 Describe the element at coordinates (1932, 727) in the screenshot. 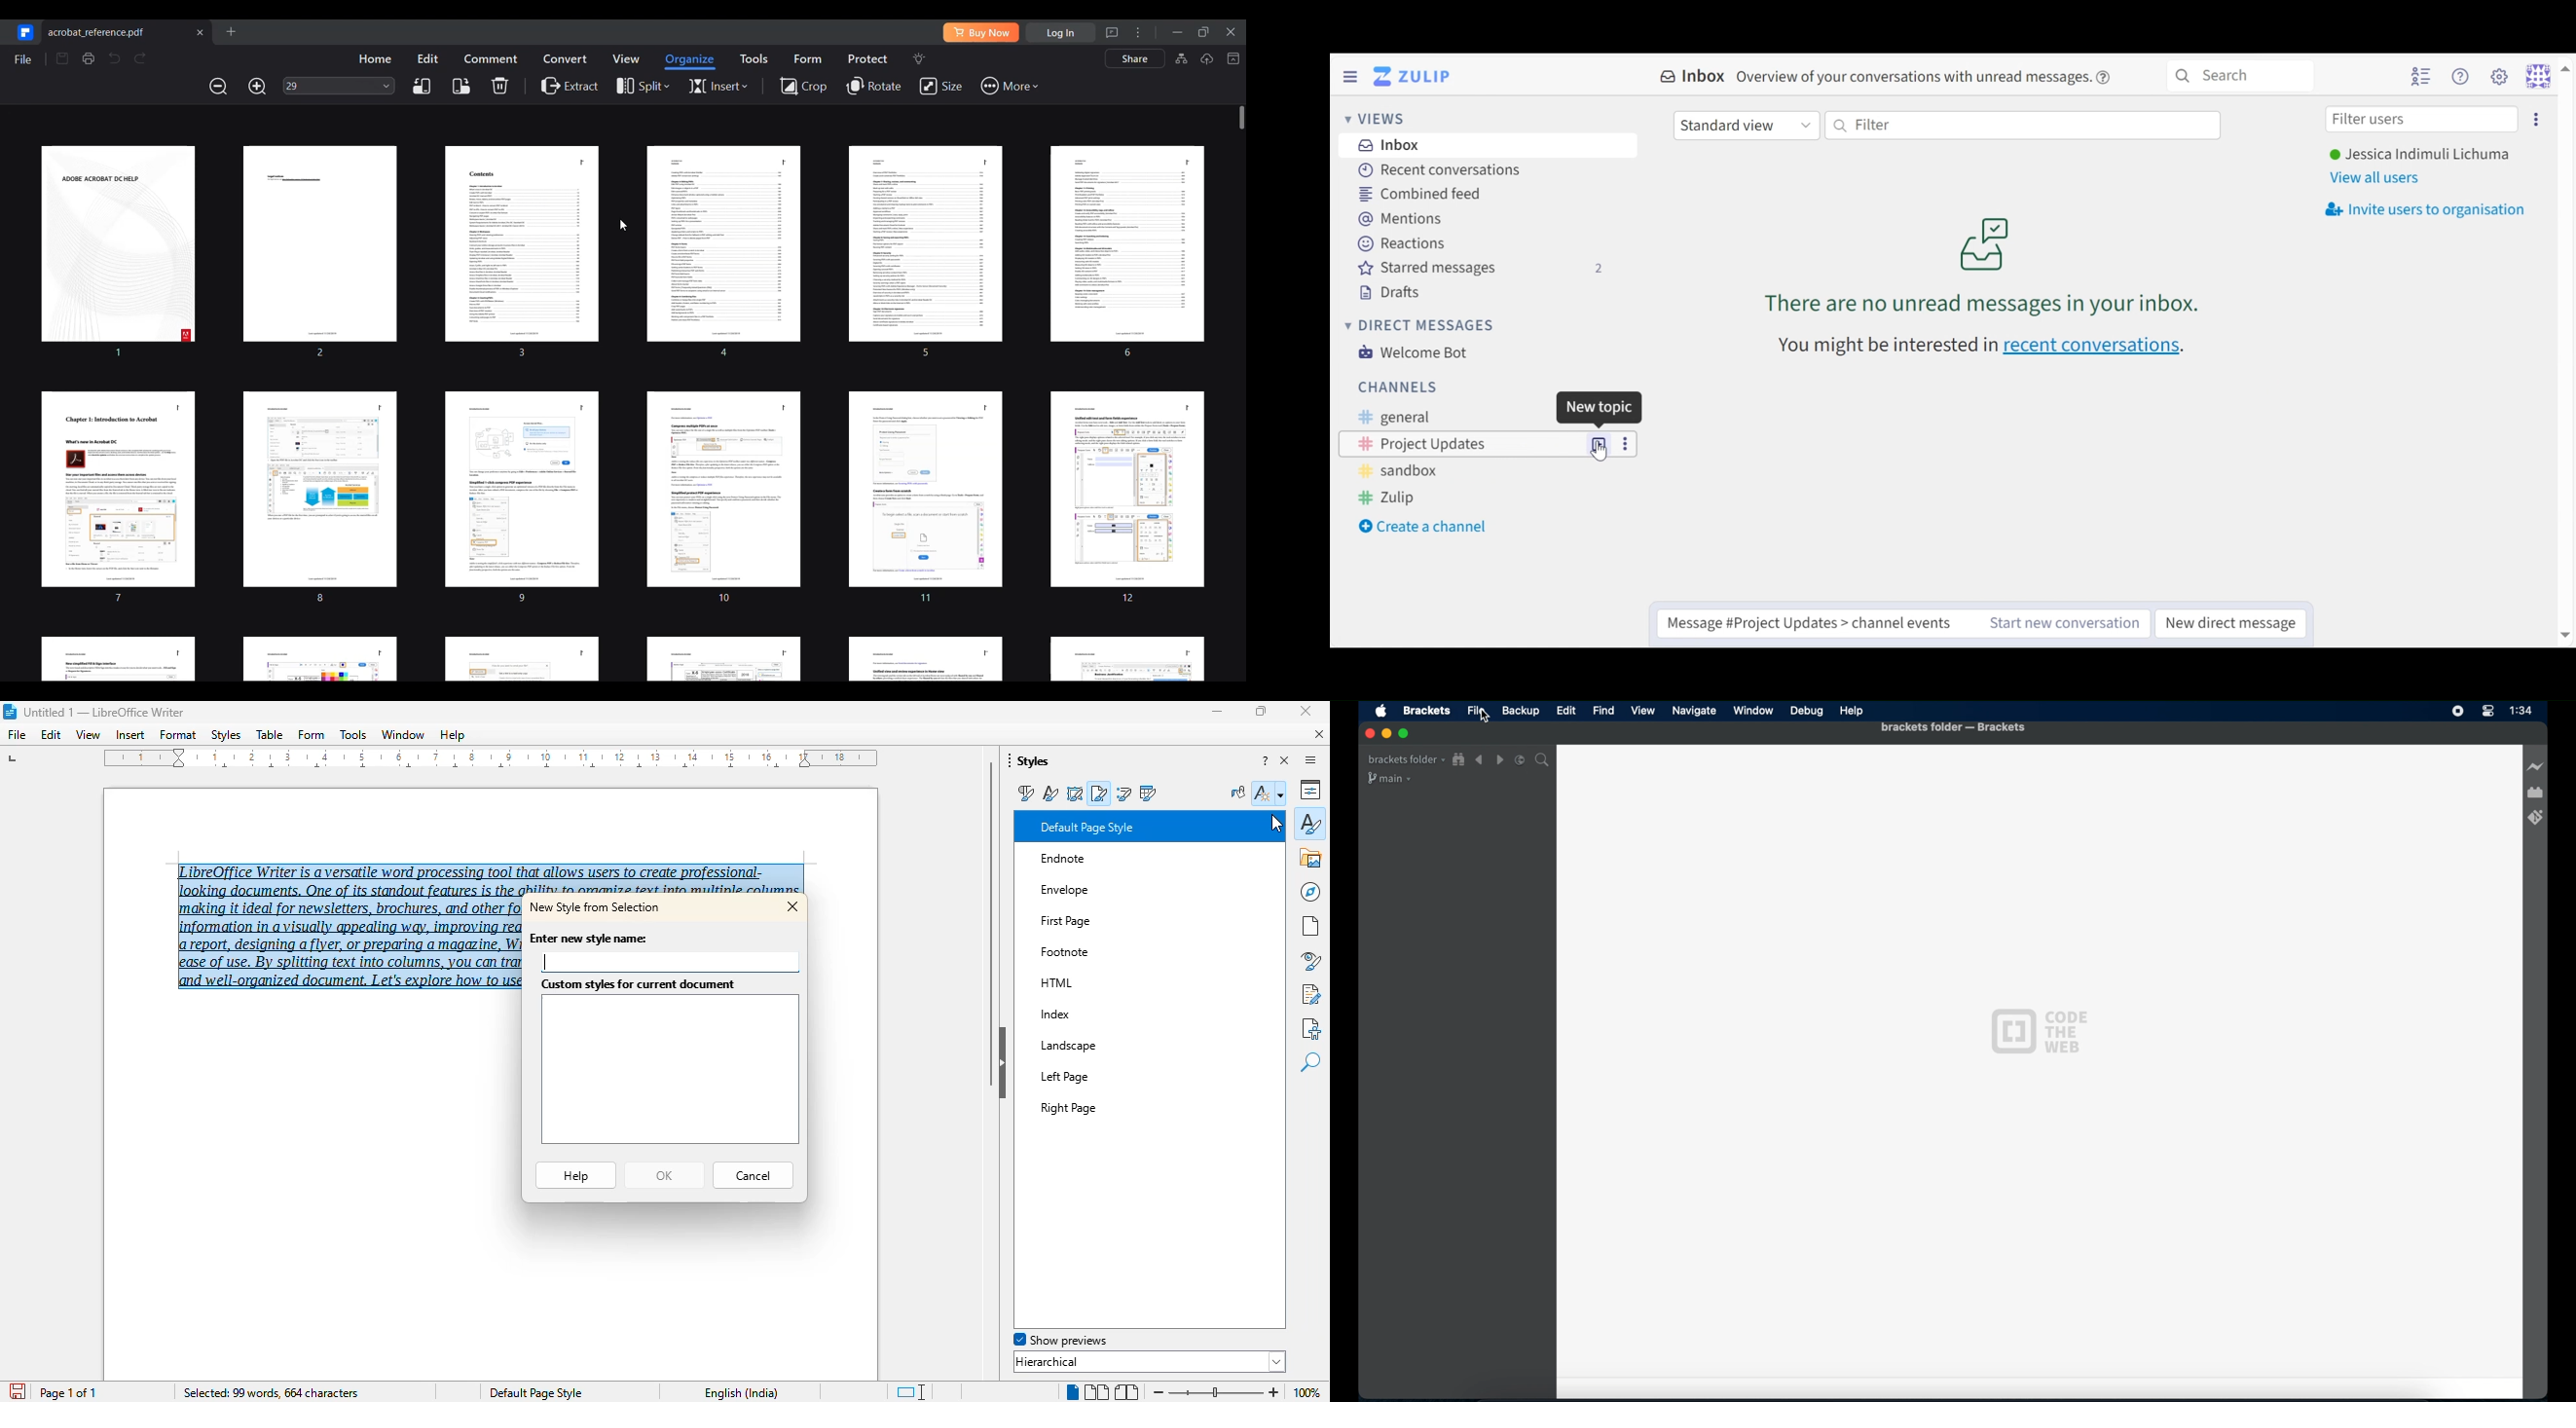

I see `Brackets folder - Brackets` at that location.